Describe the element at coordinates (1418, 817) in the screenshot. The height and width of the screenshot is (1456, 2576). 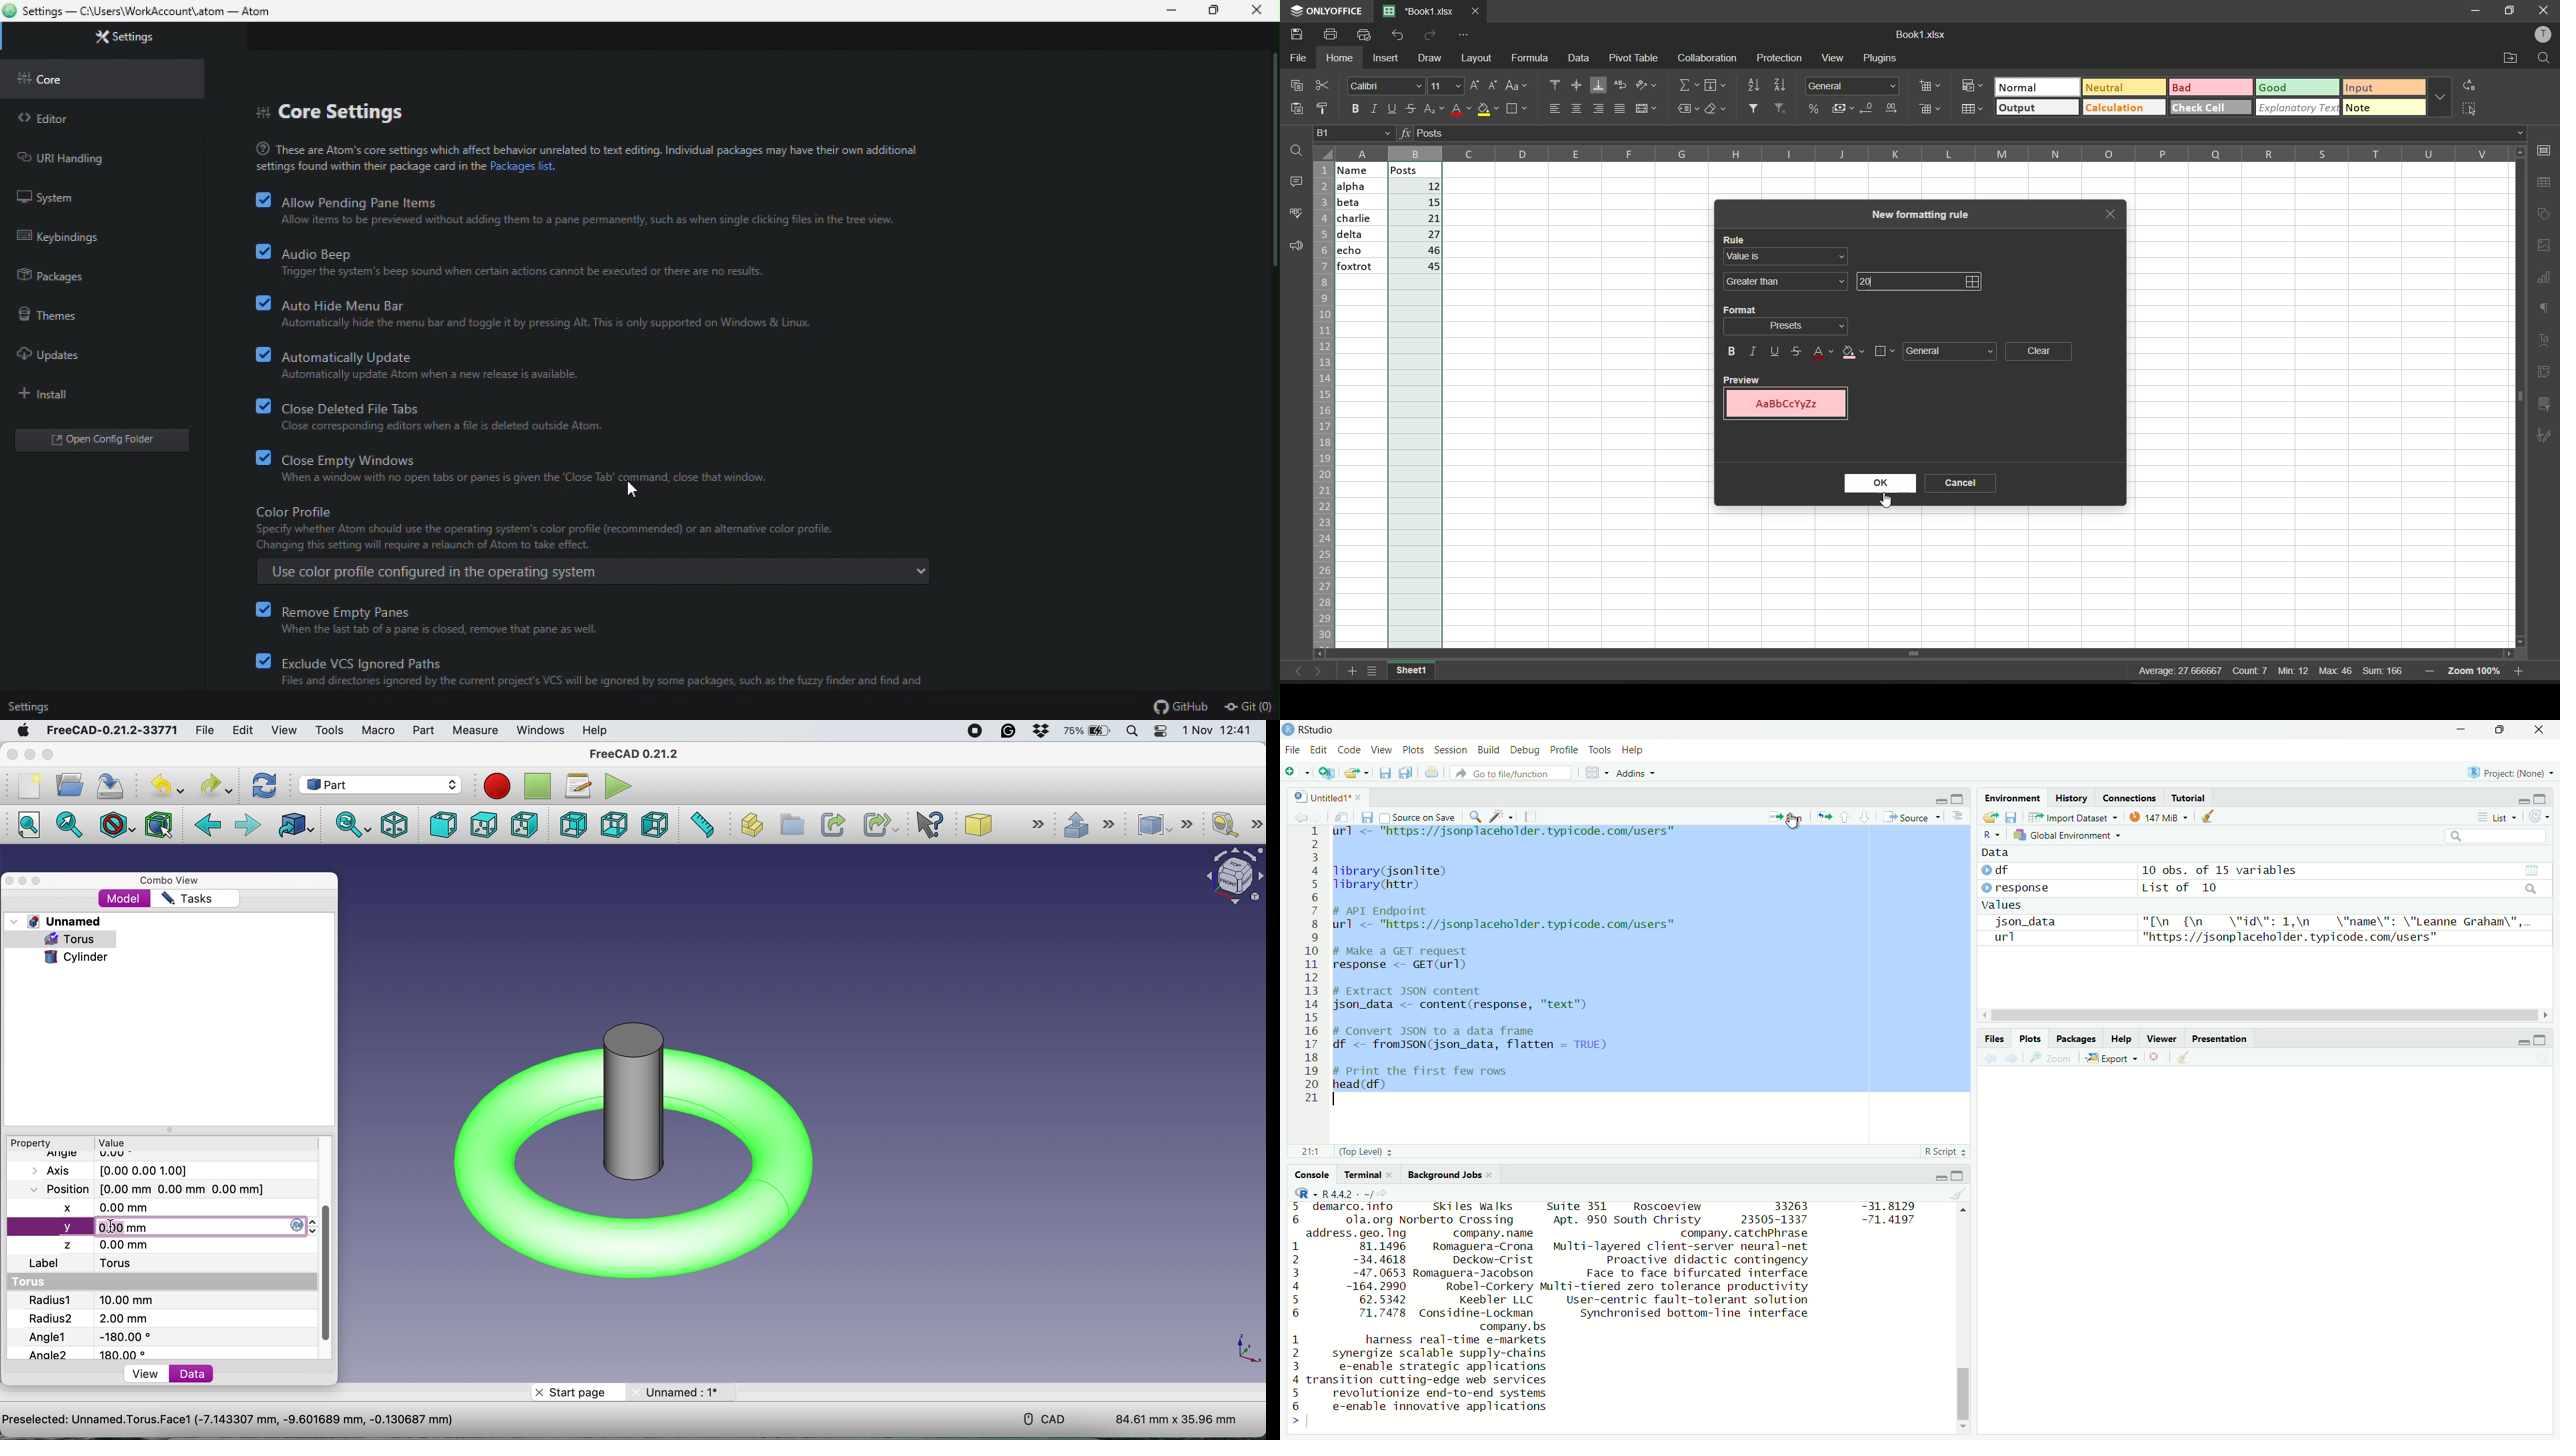
I see `Source on Save` at that location.